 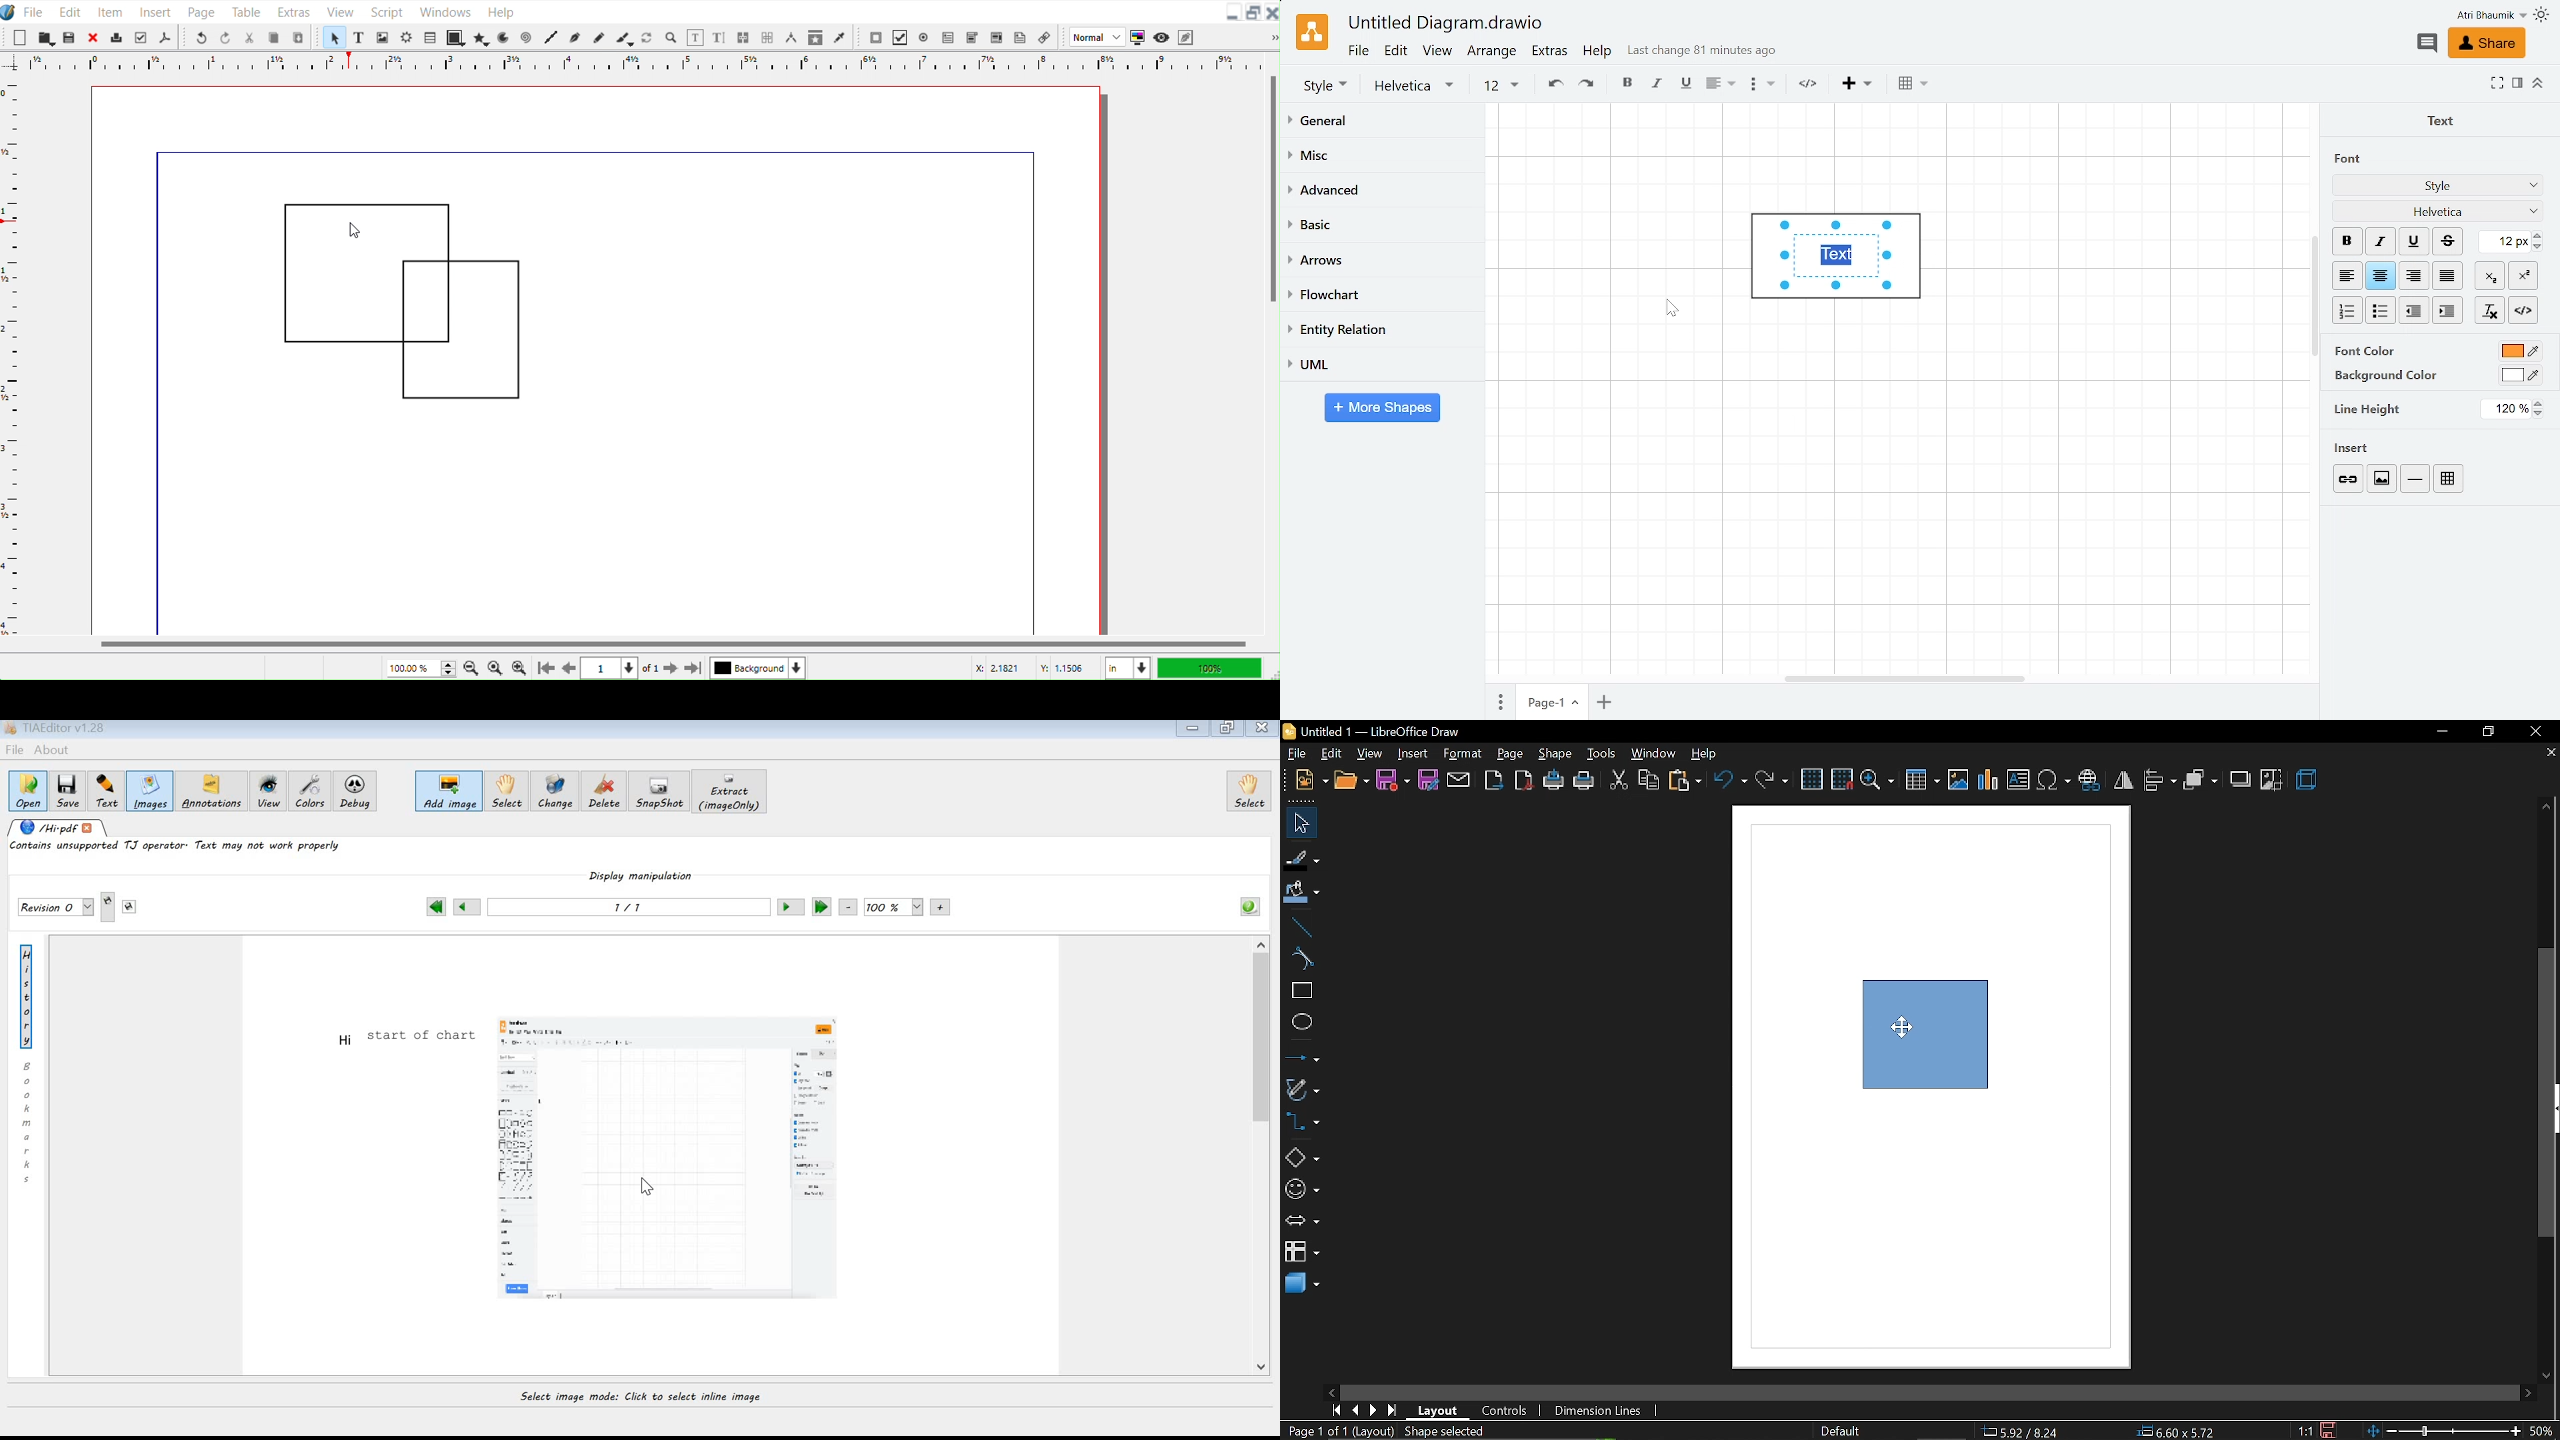 What do you see at coordinates (161, 398) in the screenshot?
I see `line` at bounding box center [161, 398].